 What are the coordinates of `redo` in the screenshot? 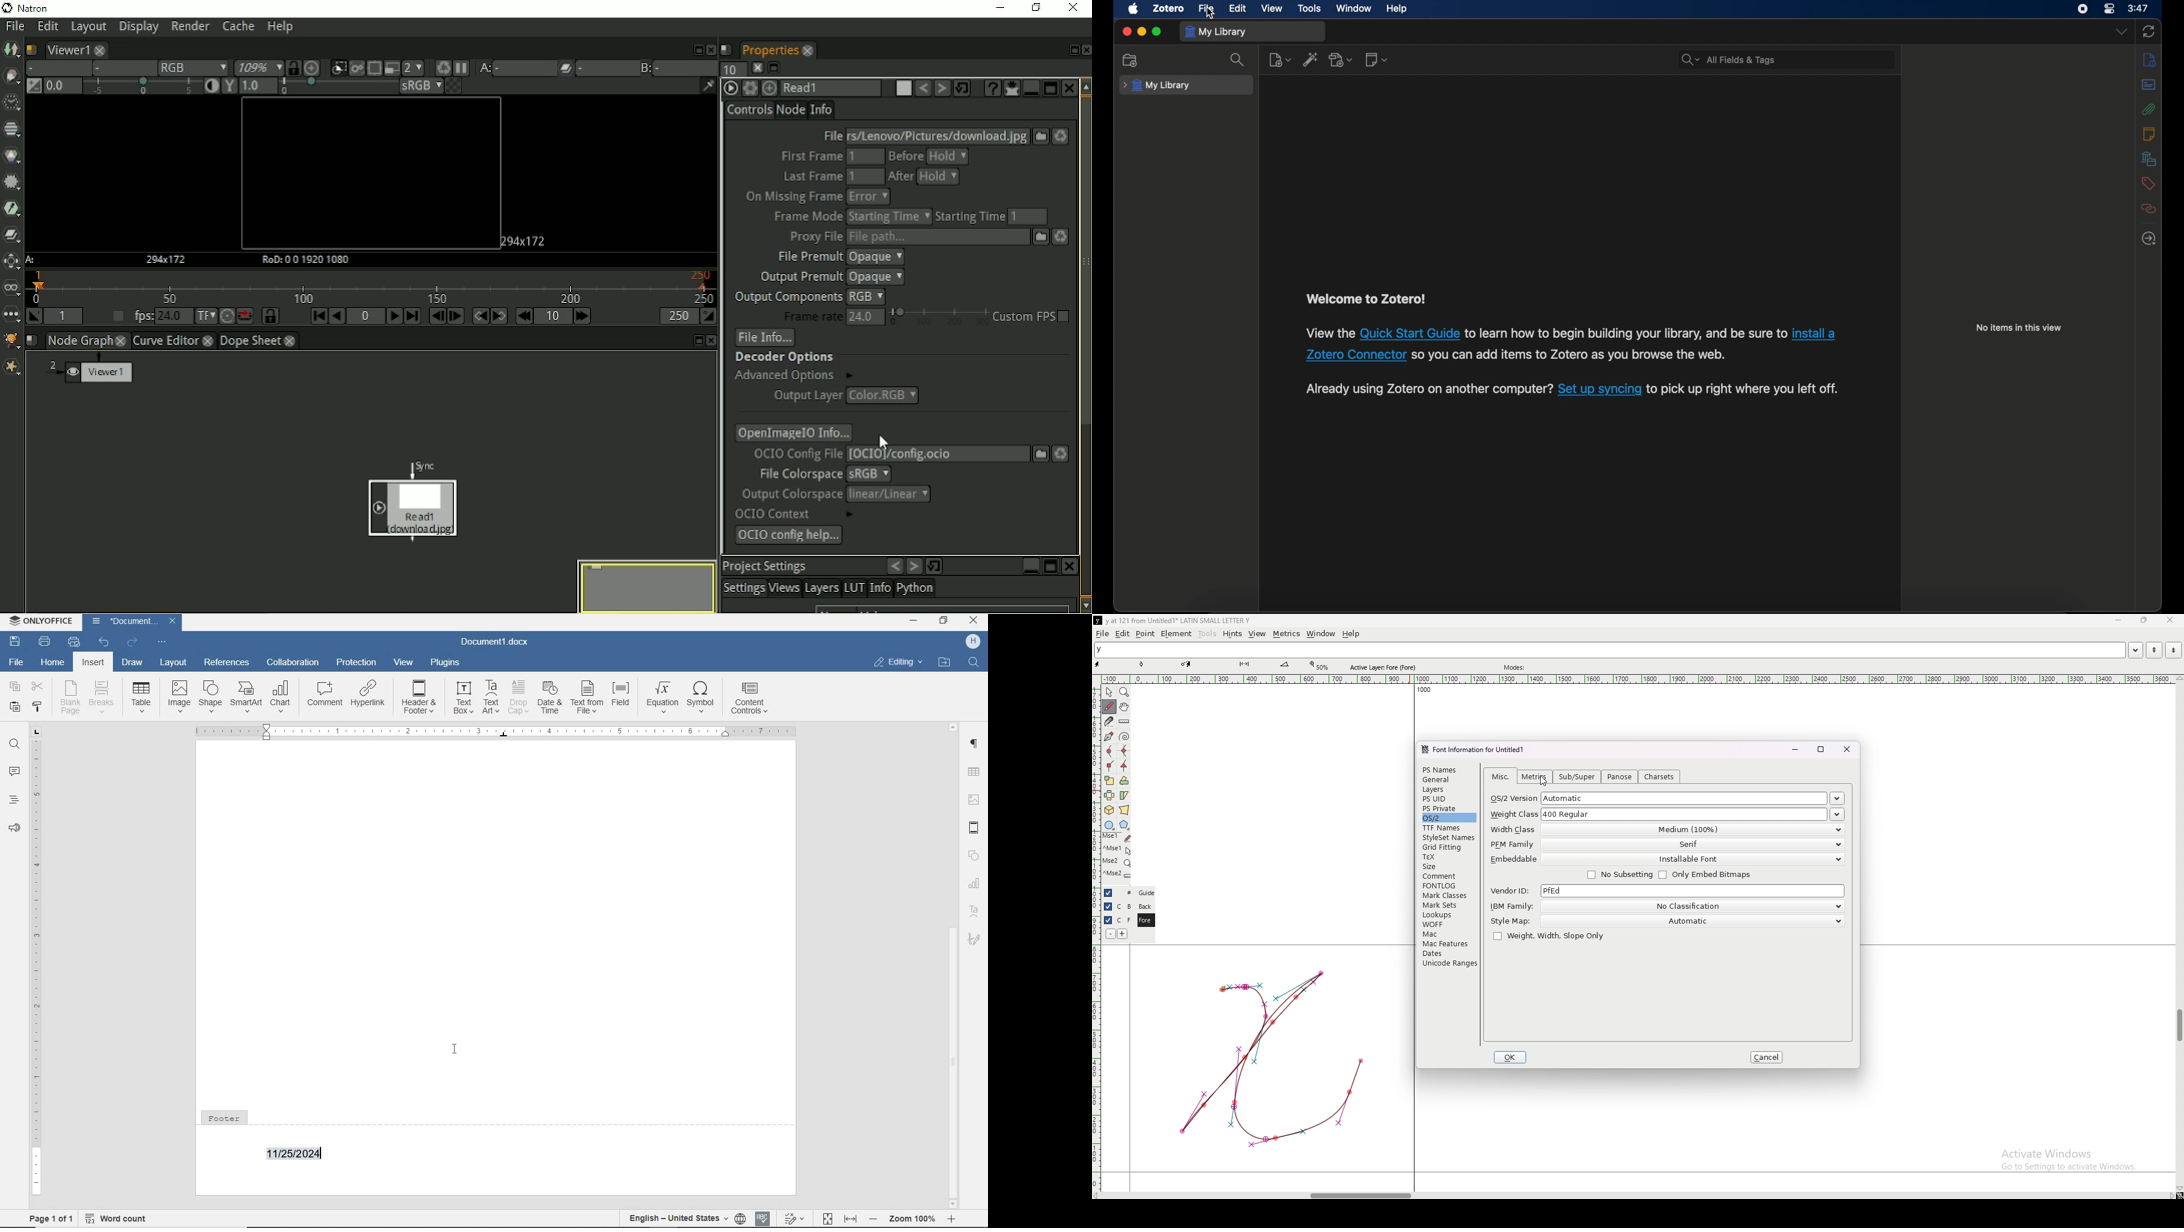 It's located at (133, 642).